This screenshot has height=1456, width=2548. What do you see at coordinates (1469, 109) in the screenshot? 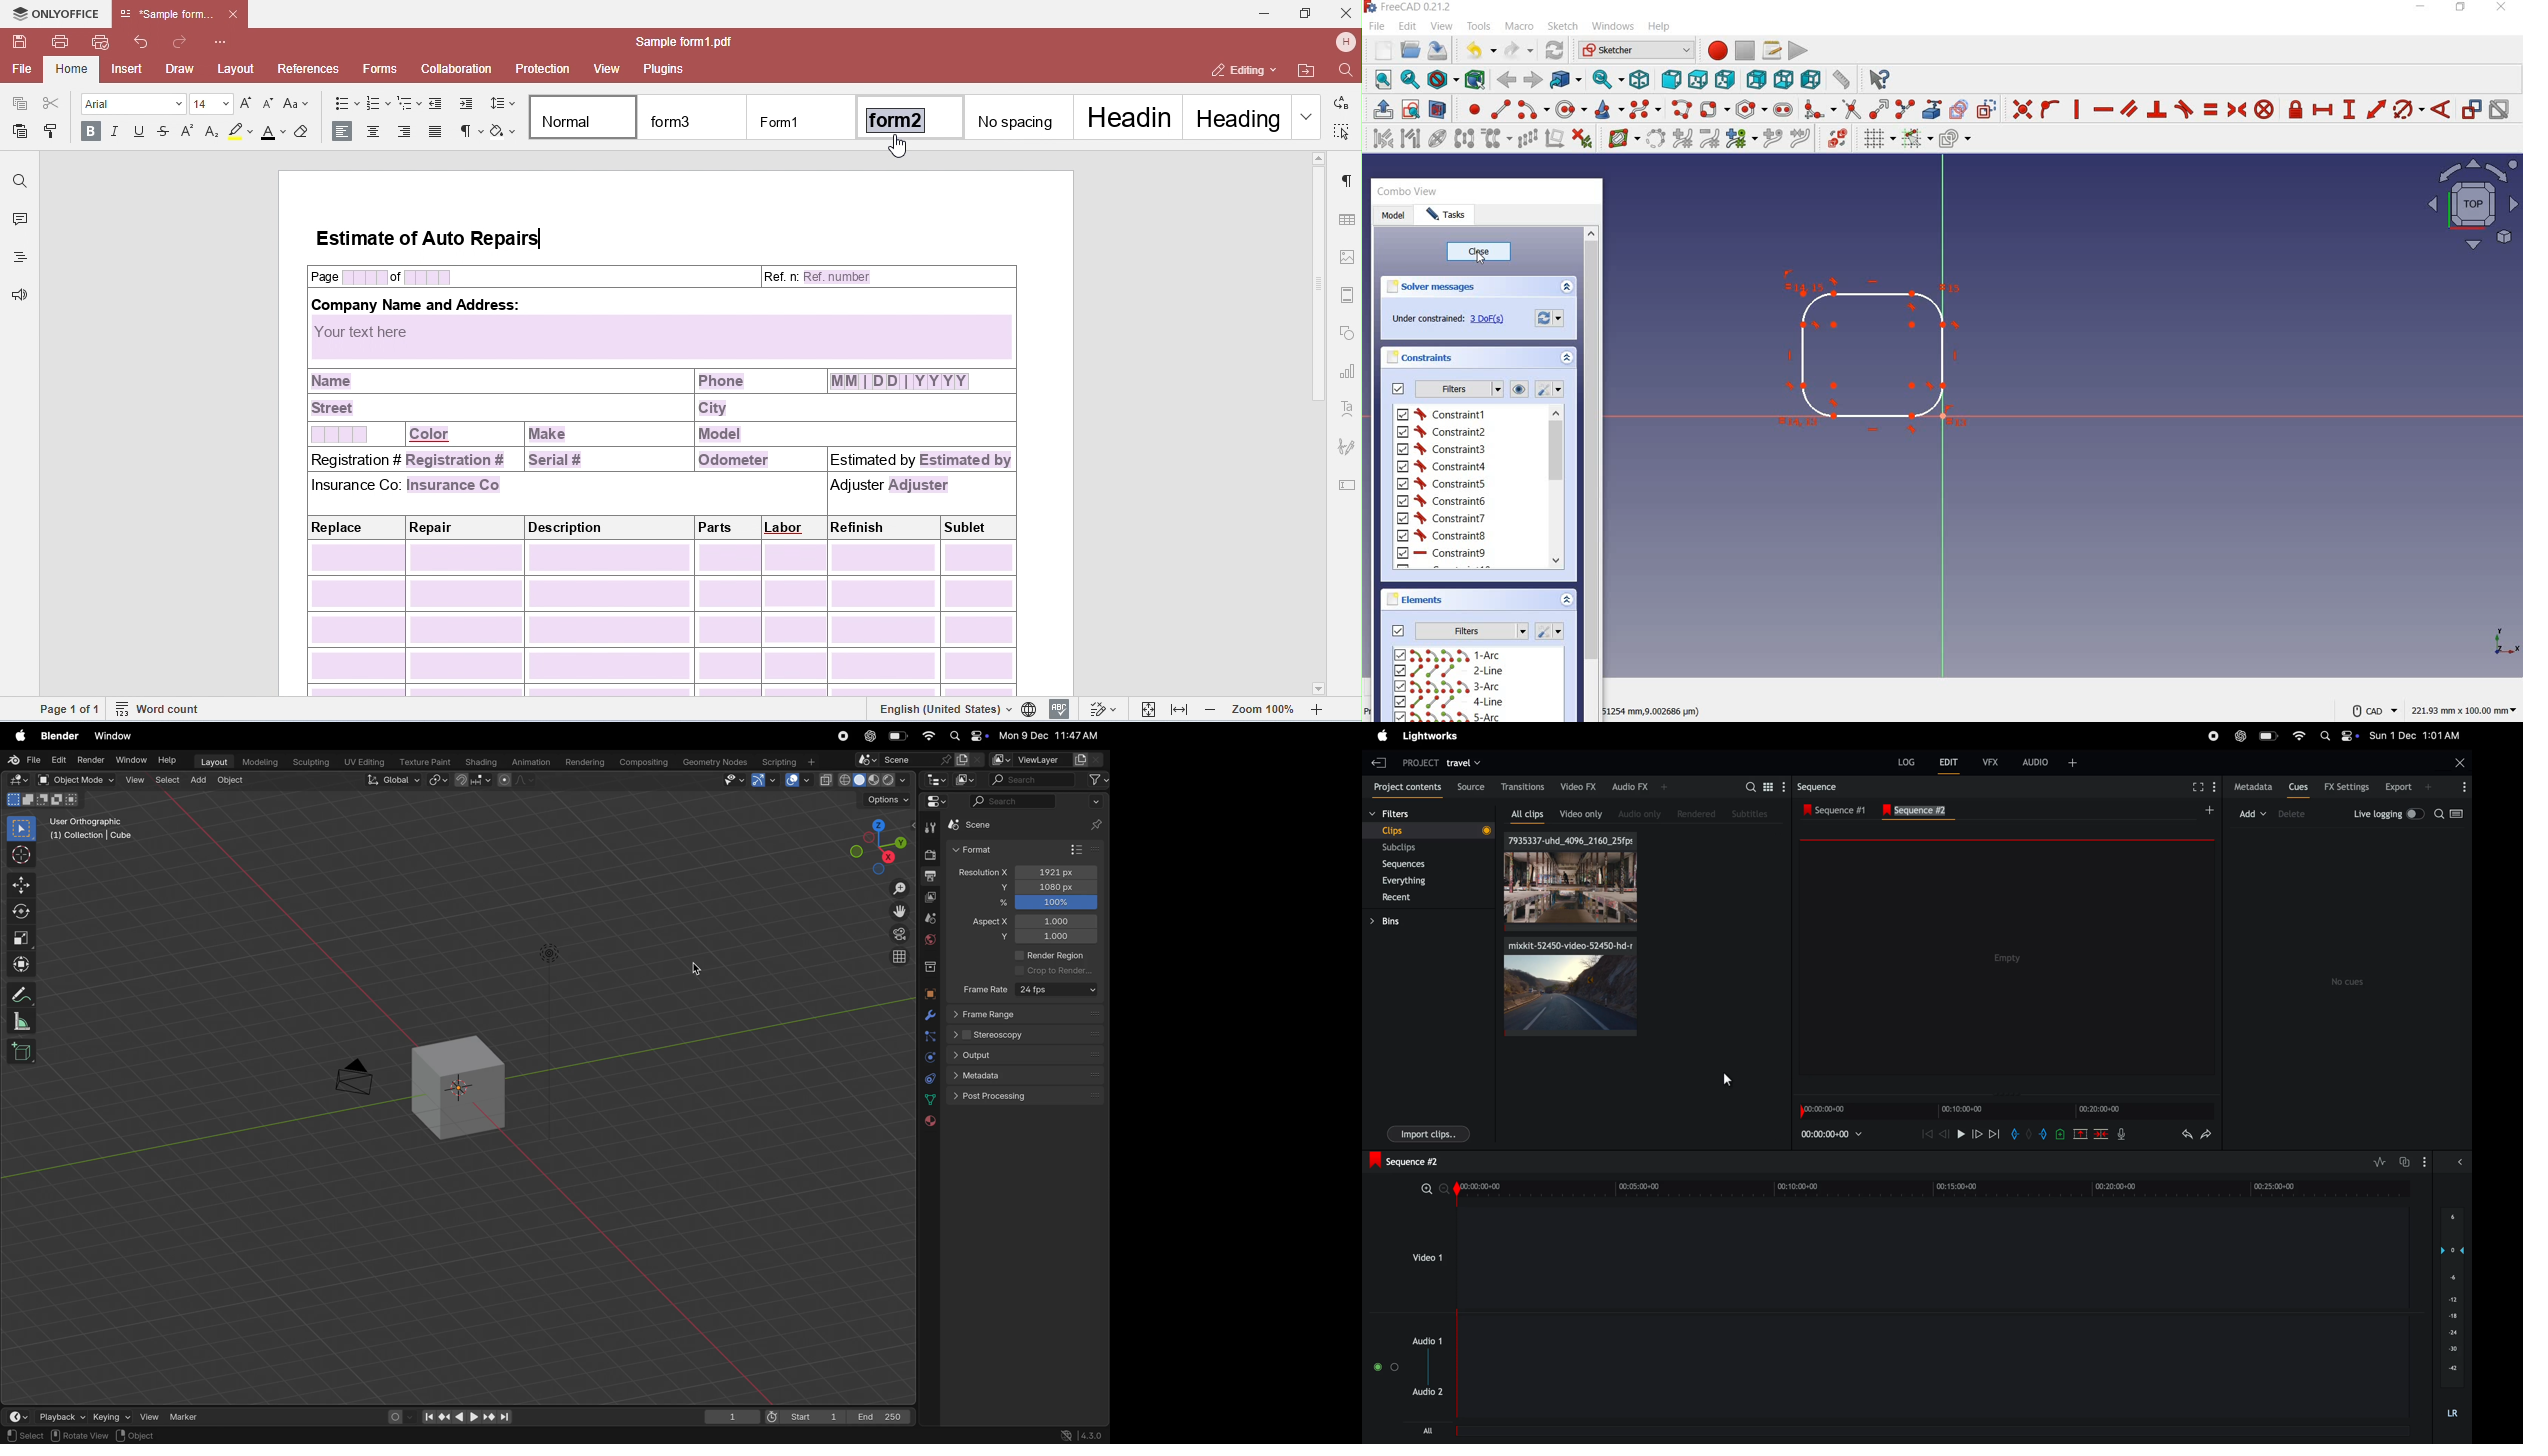
I see `create point` at bounding box center [1469, 109].